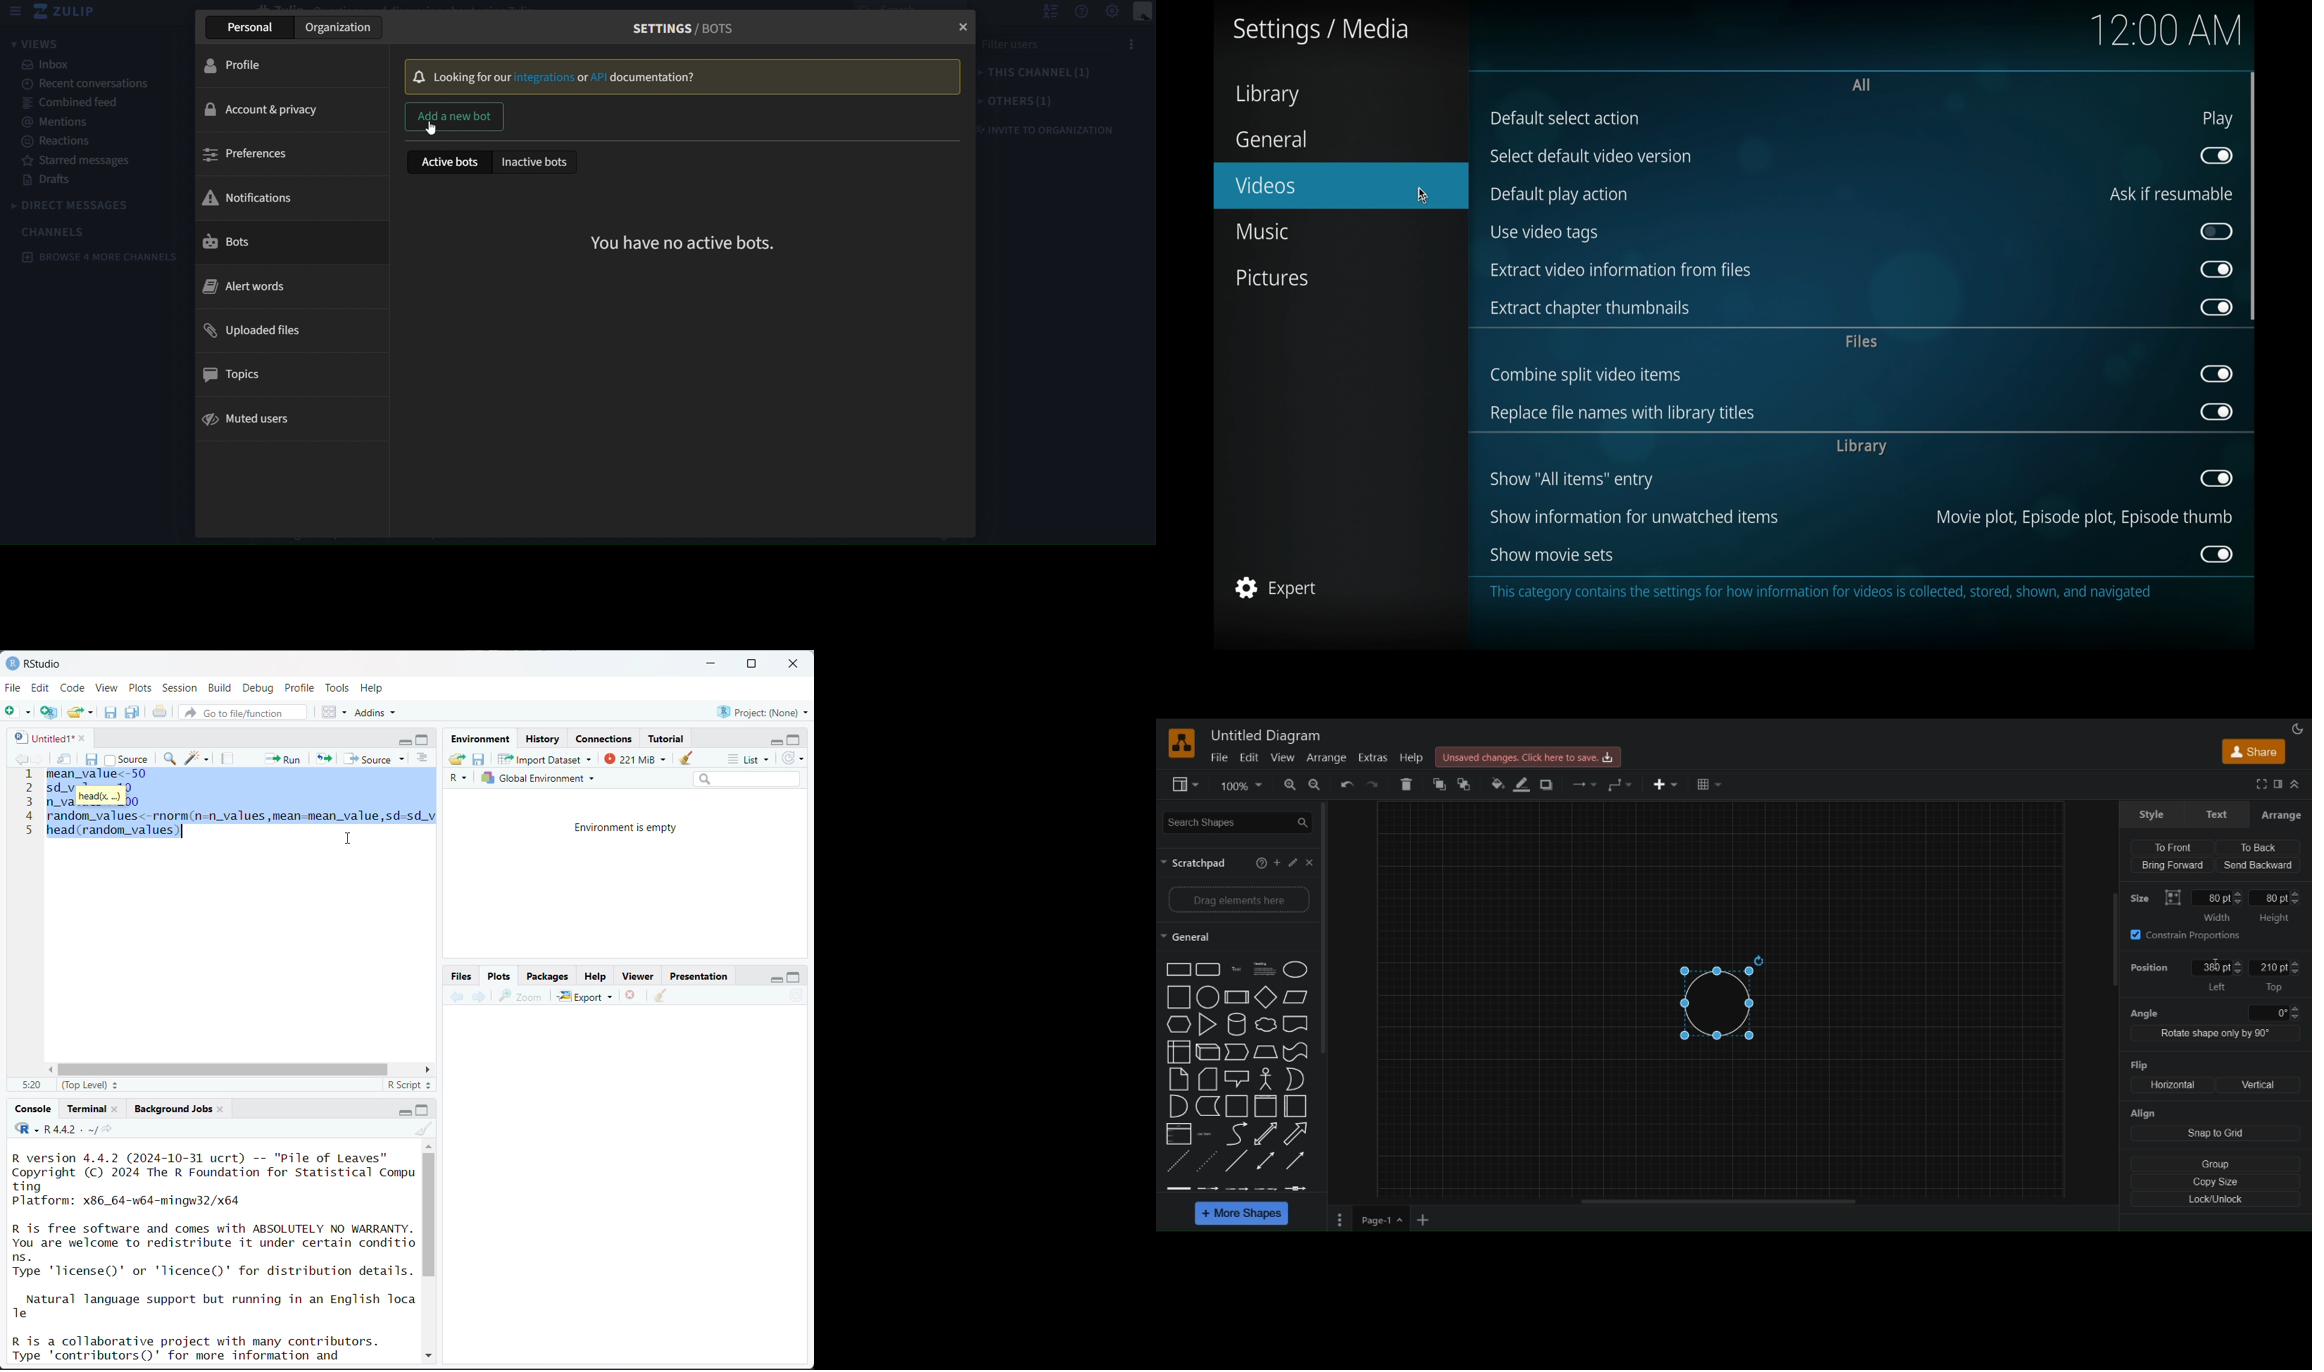 The width and height of the screenshot is (2324, 1372). Describe the element at coordinates (337, 687) in the screenshot. I see `Tools` at that location.